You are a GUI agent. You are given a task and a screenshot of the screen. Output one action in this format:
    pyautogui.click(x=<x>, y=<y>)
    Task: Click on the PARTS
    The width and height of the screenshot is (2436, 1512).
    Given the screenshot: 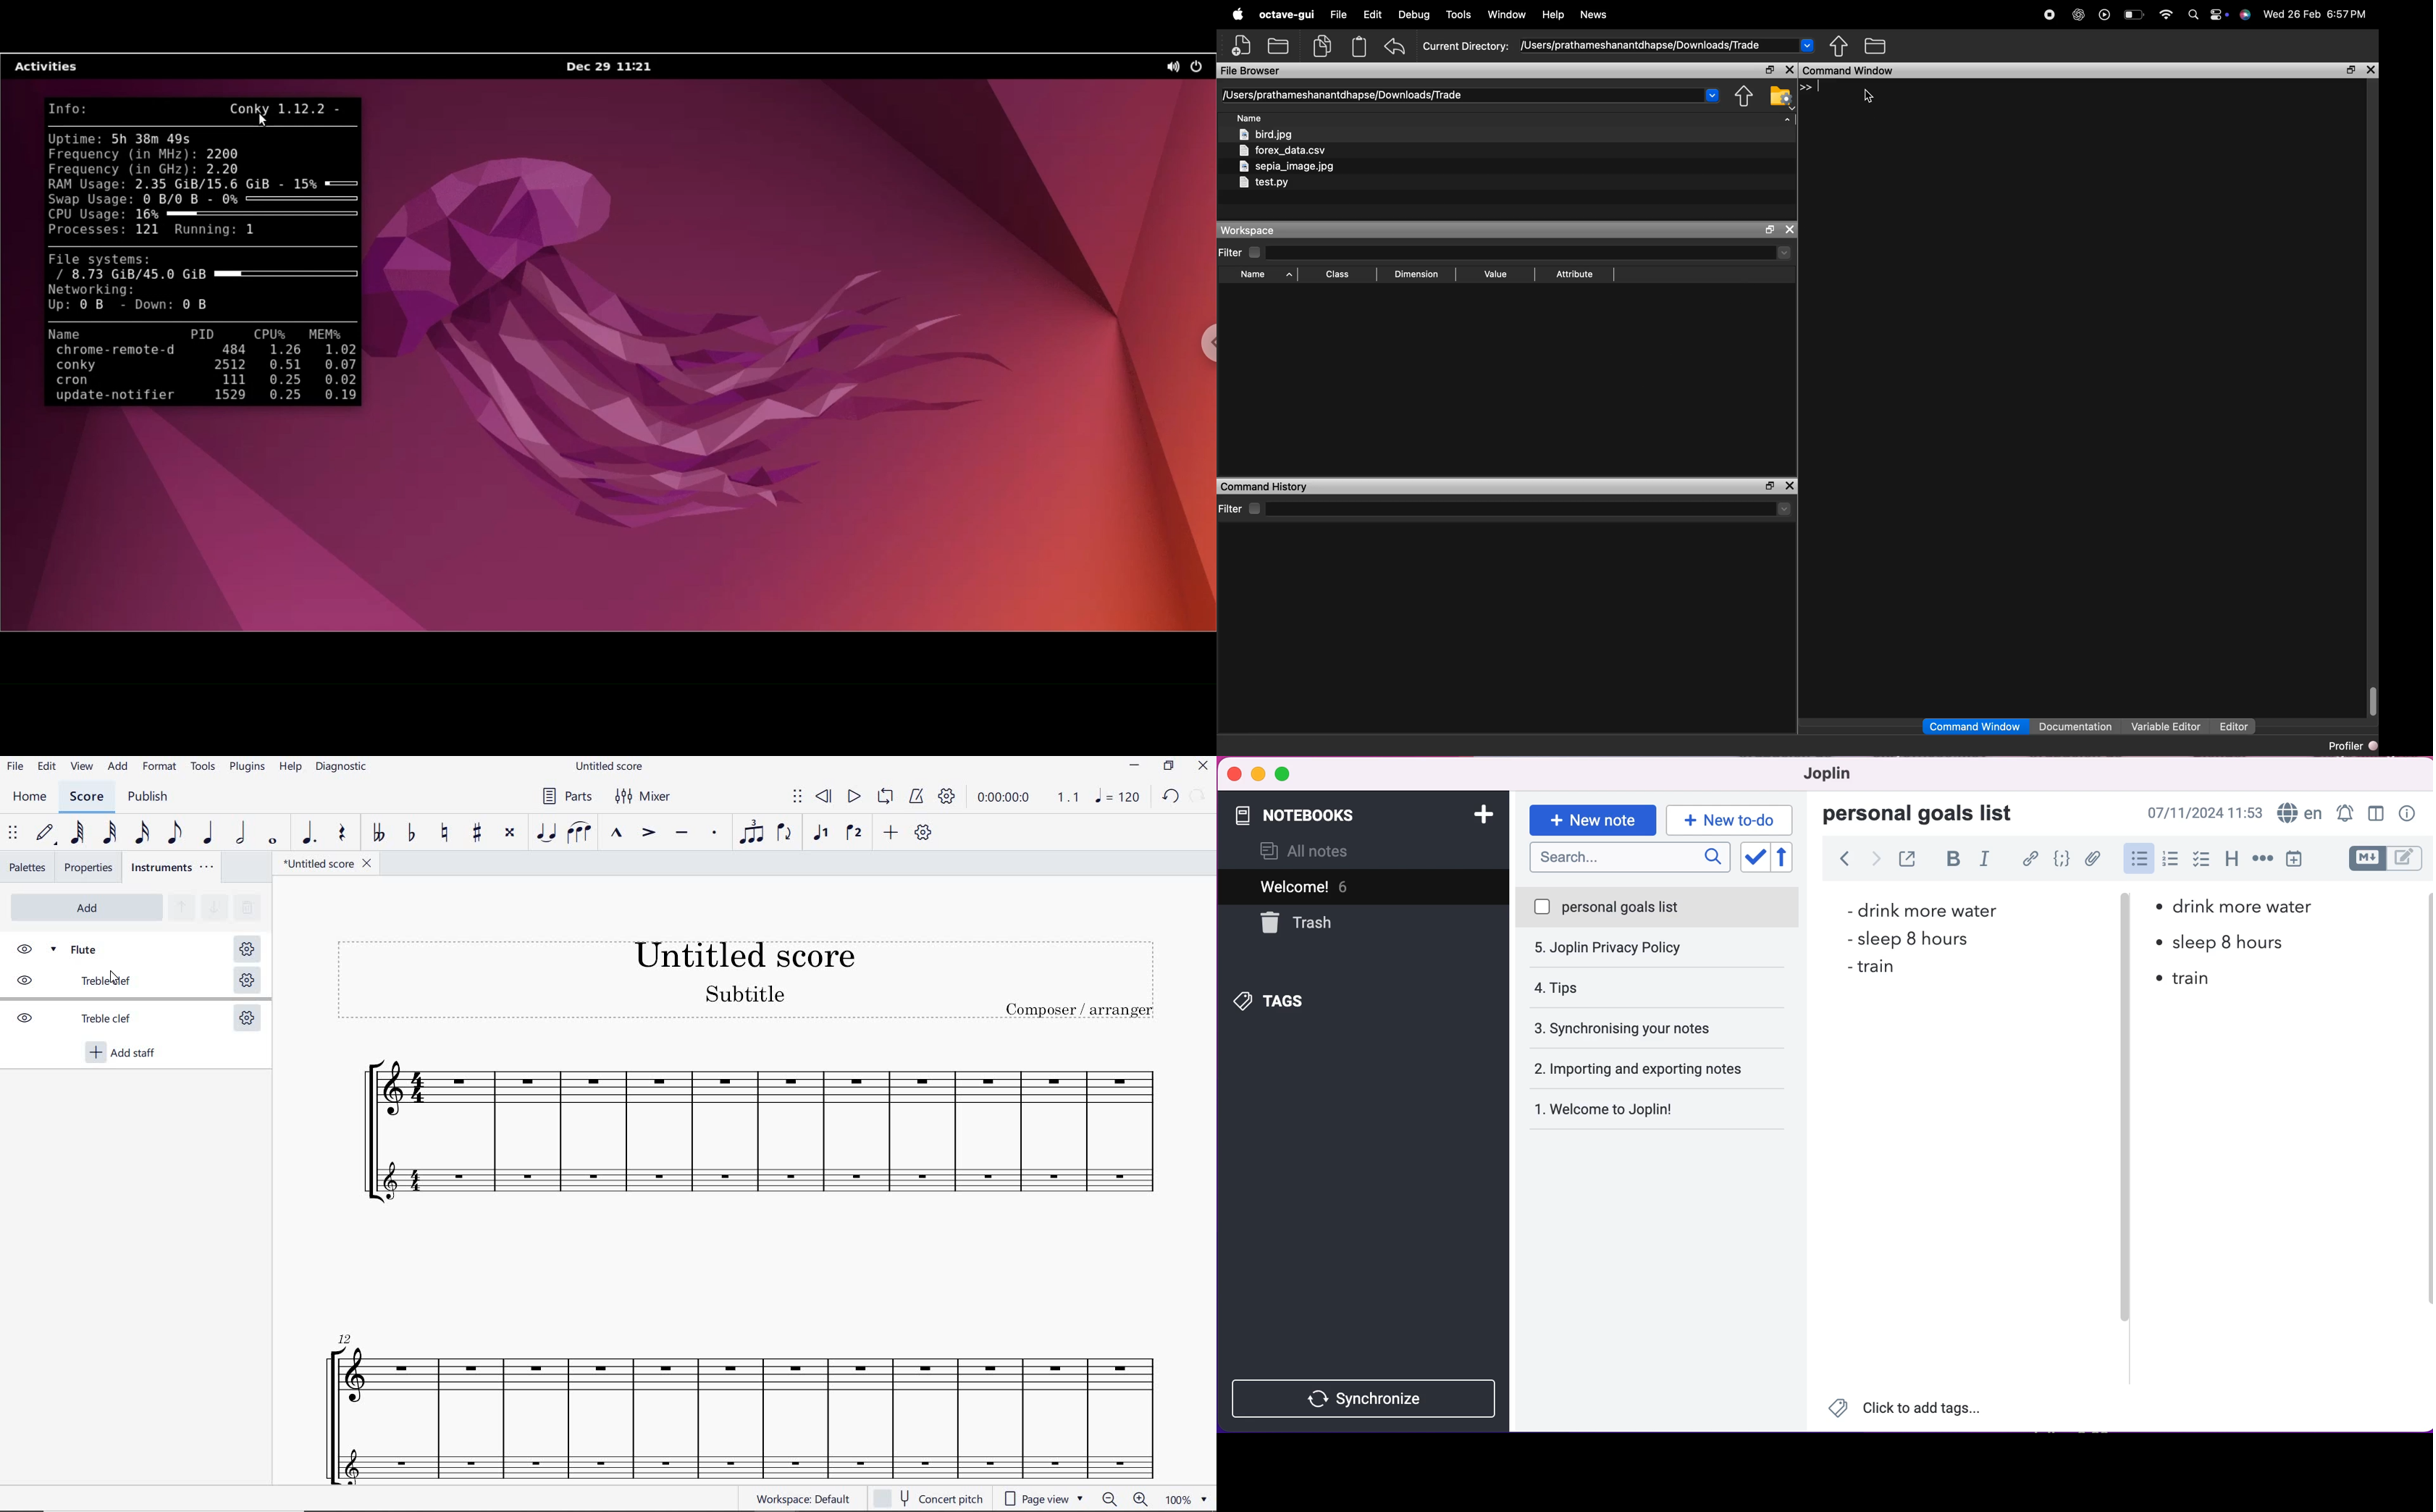 What is the action you would take?
    pyautogui.click(x=568, y=797)
    